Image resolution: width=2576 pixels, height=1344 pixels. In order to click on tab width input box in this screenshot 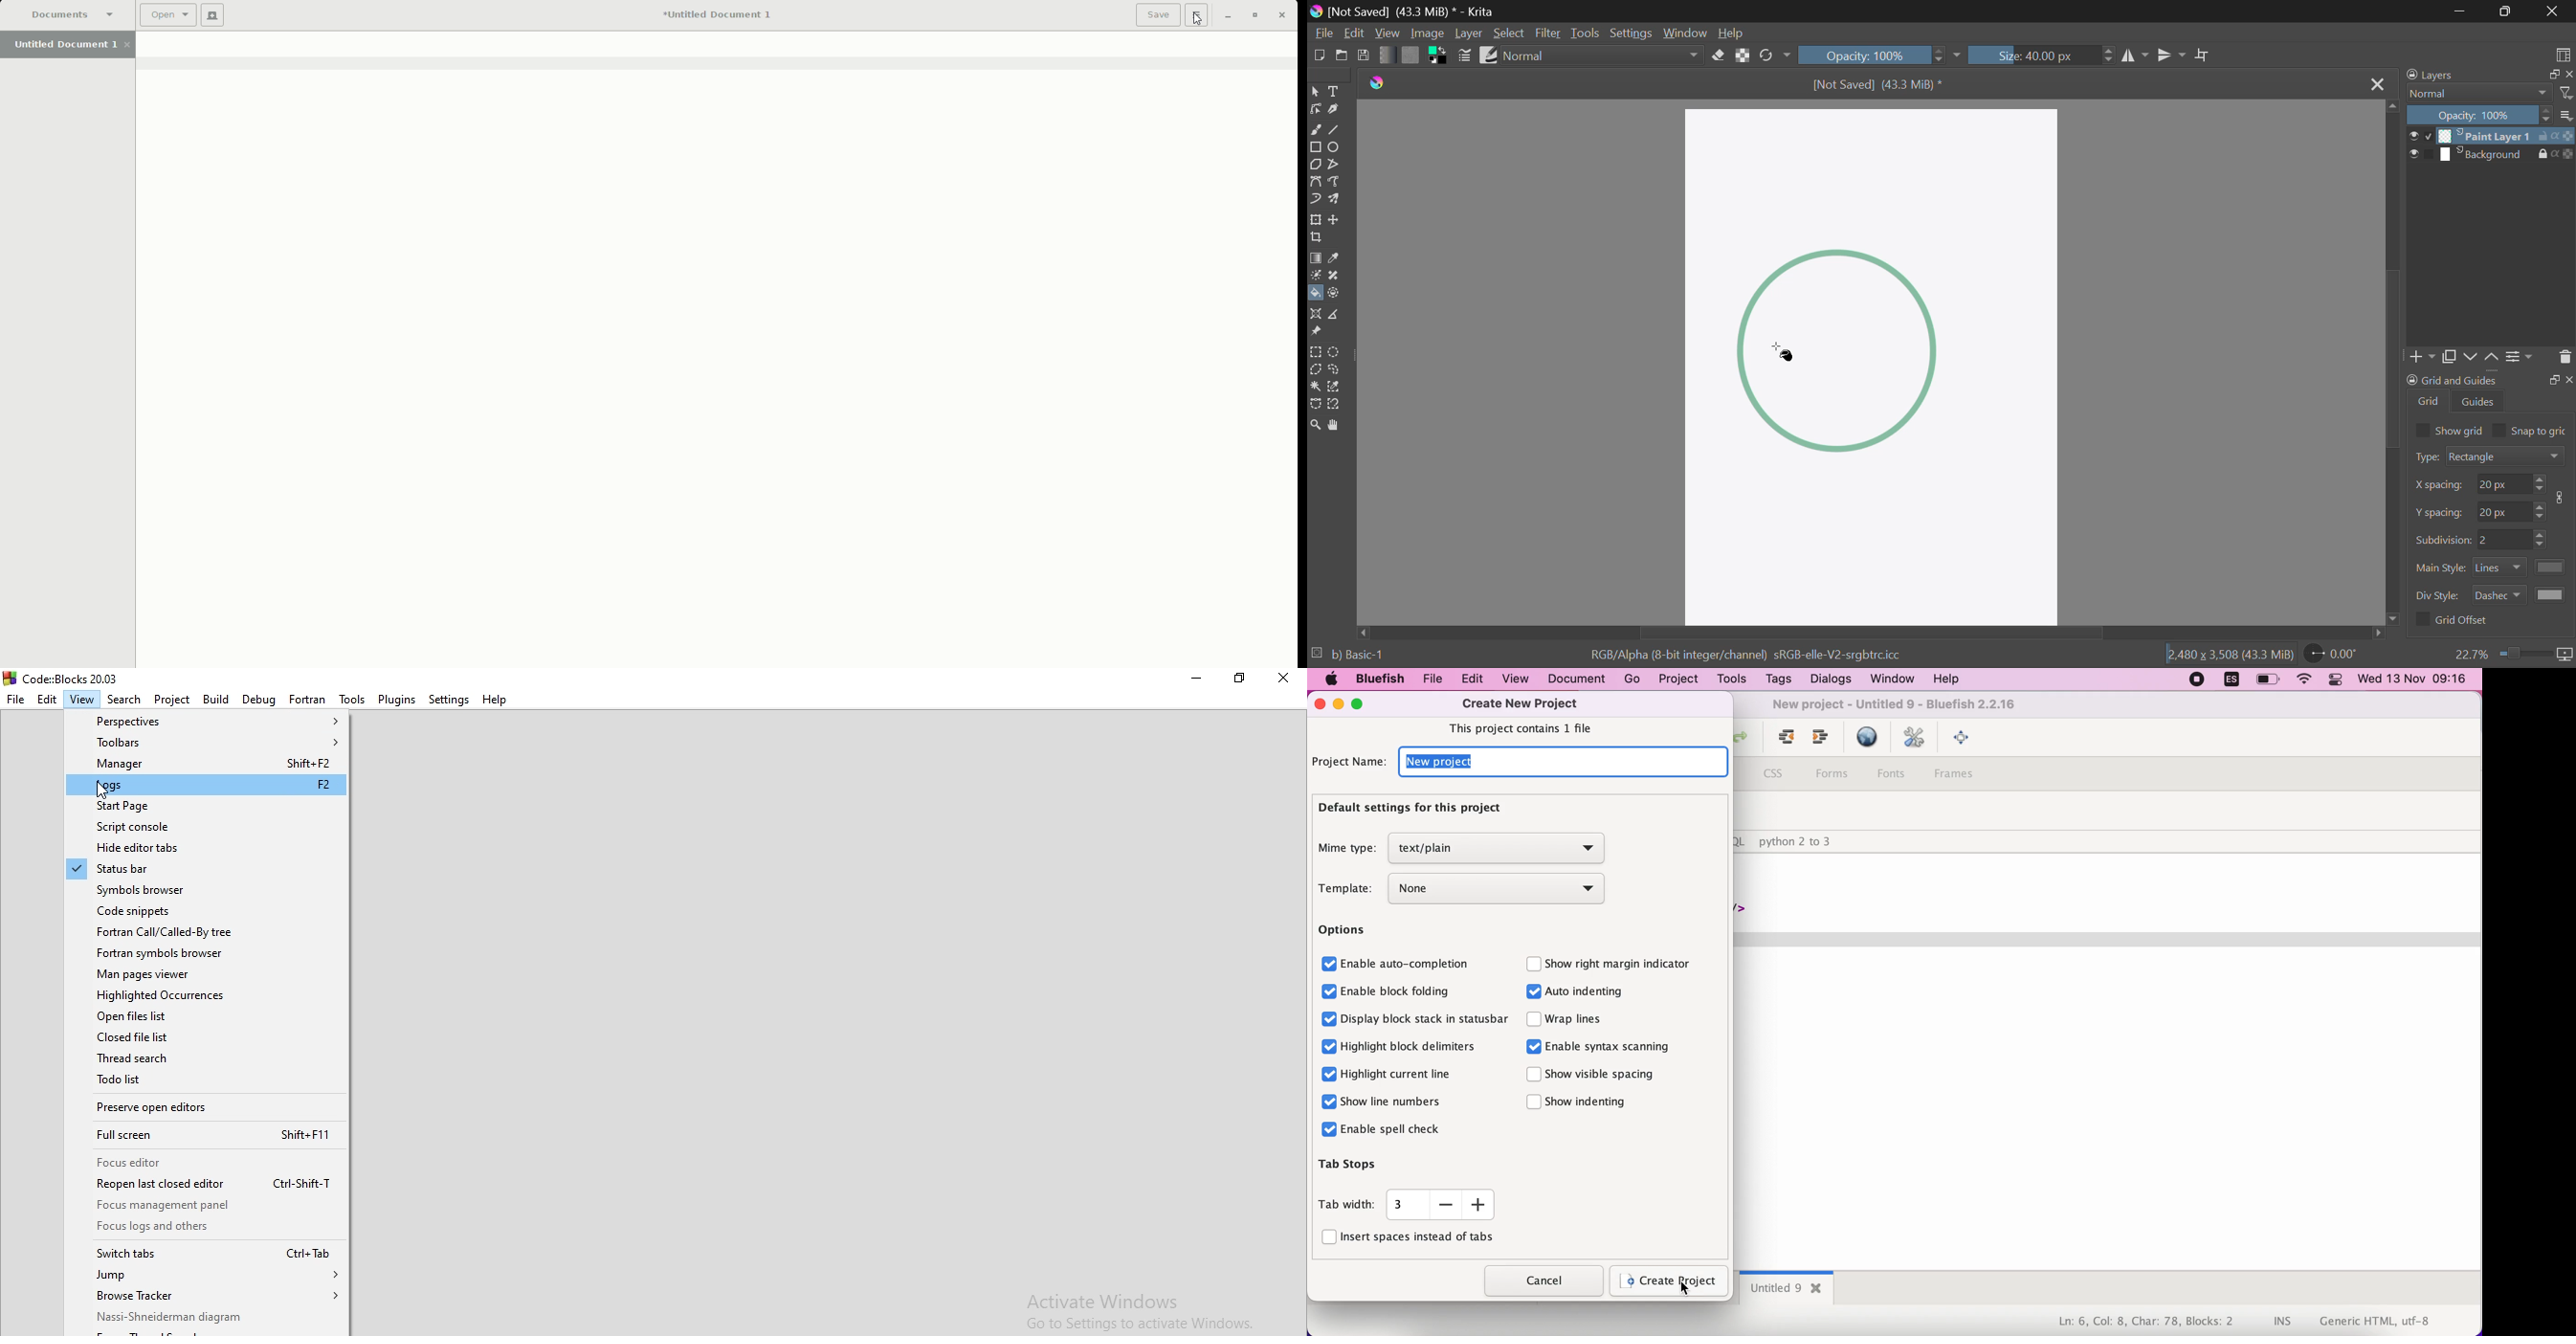, I will do `click(1405, 1205)`.